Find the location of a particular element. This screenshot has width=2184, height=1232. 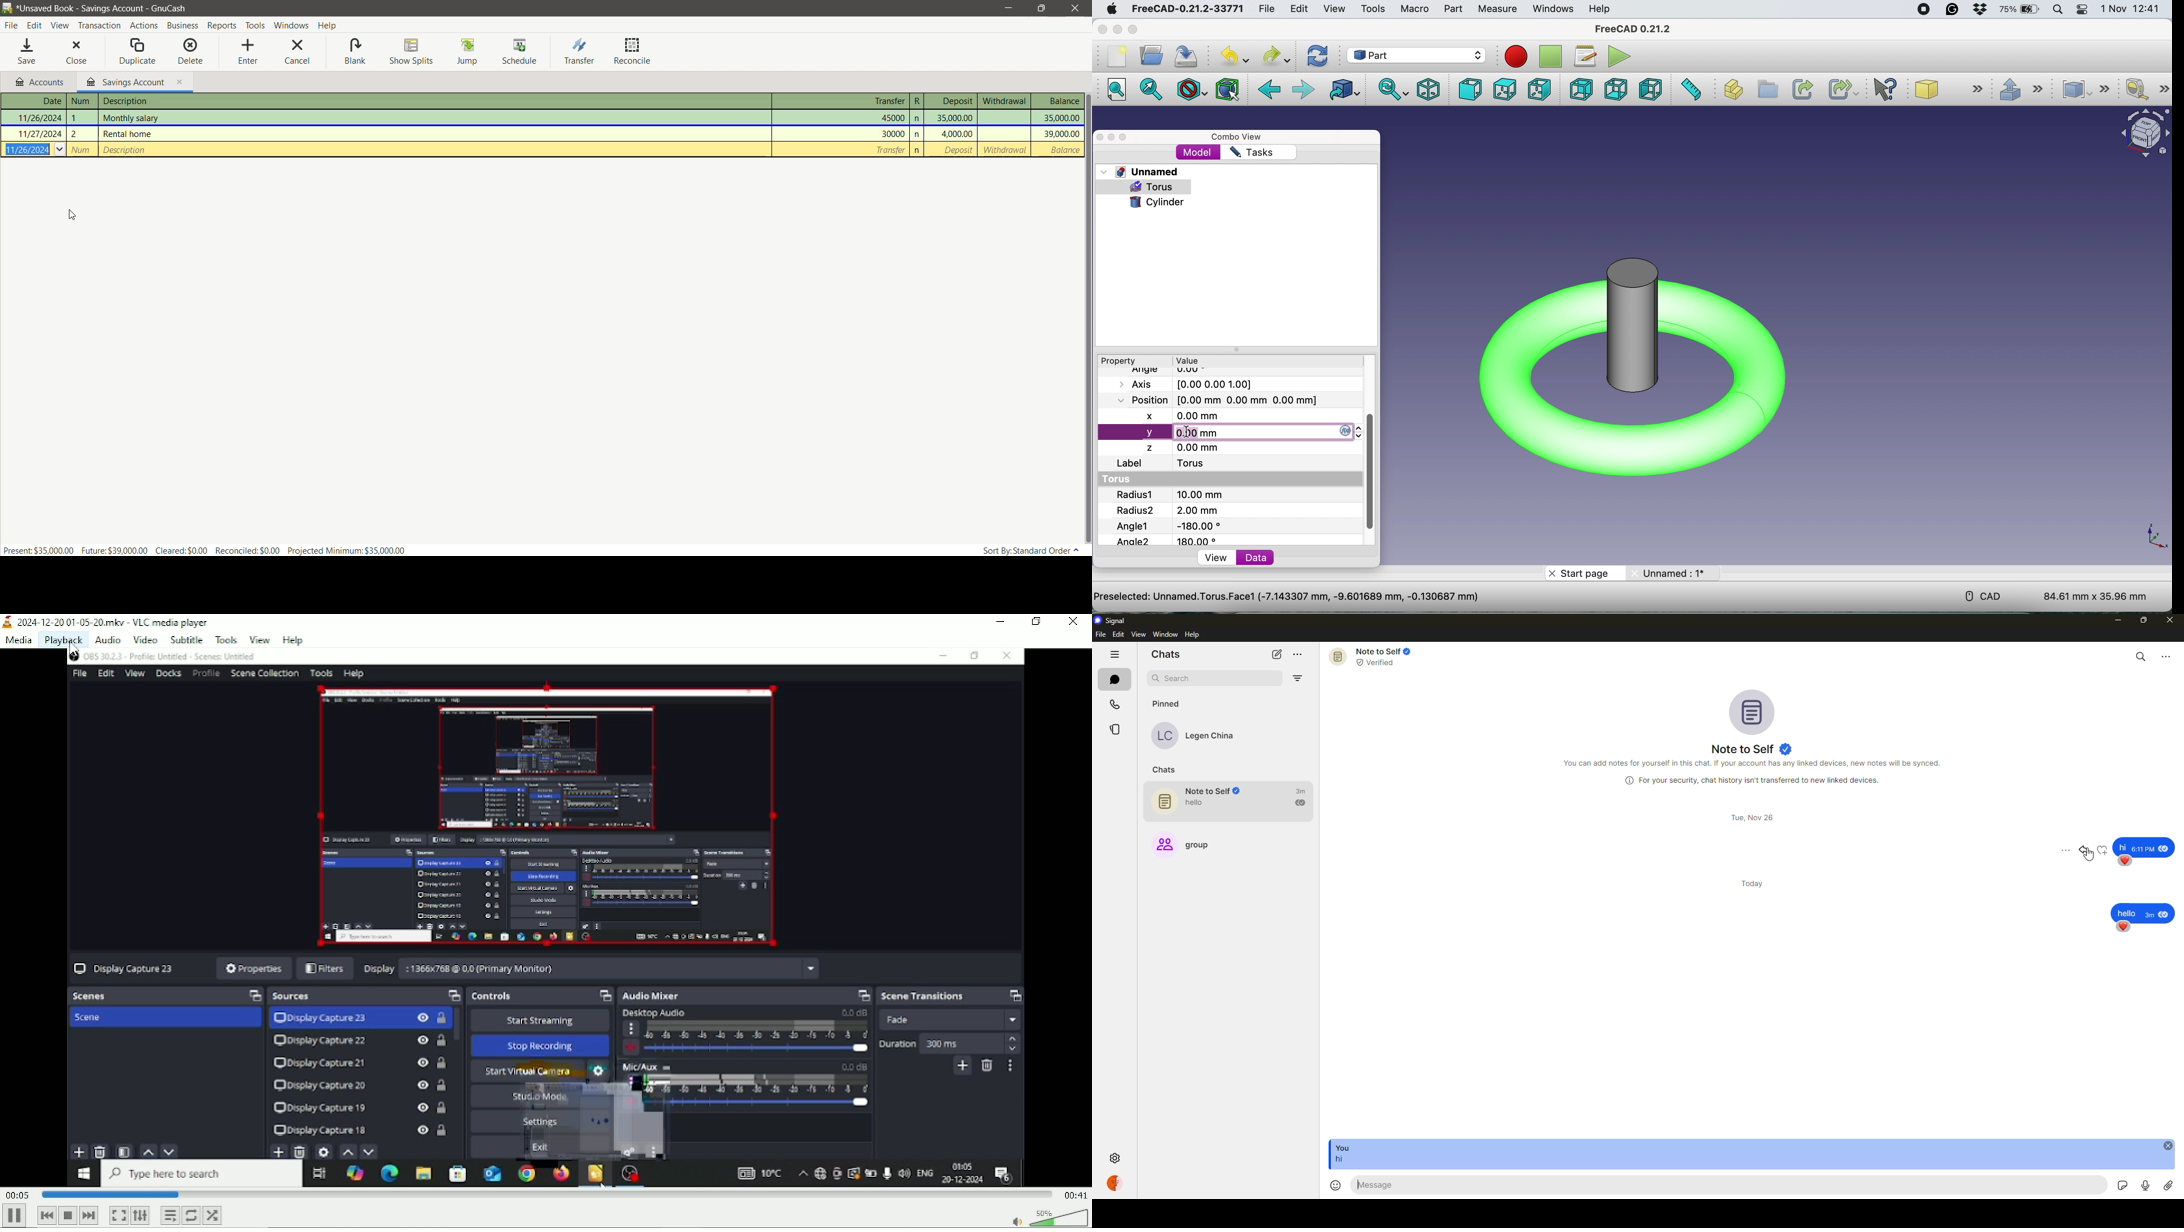

note to self is located at coordinates (1234, 802).